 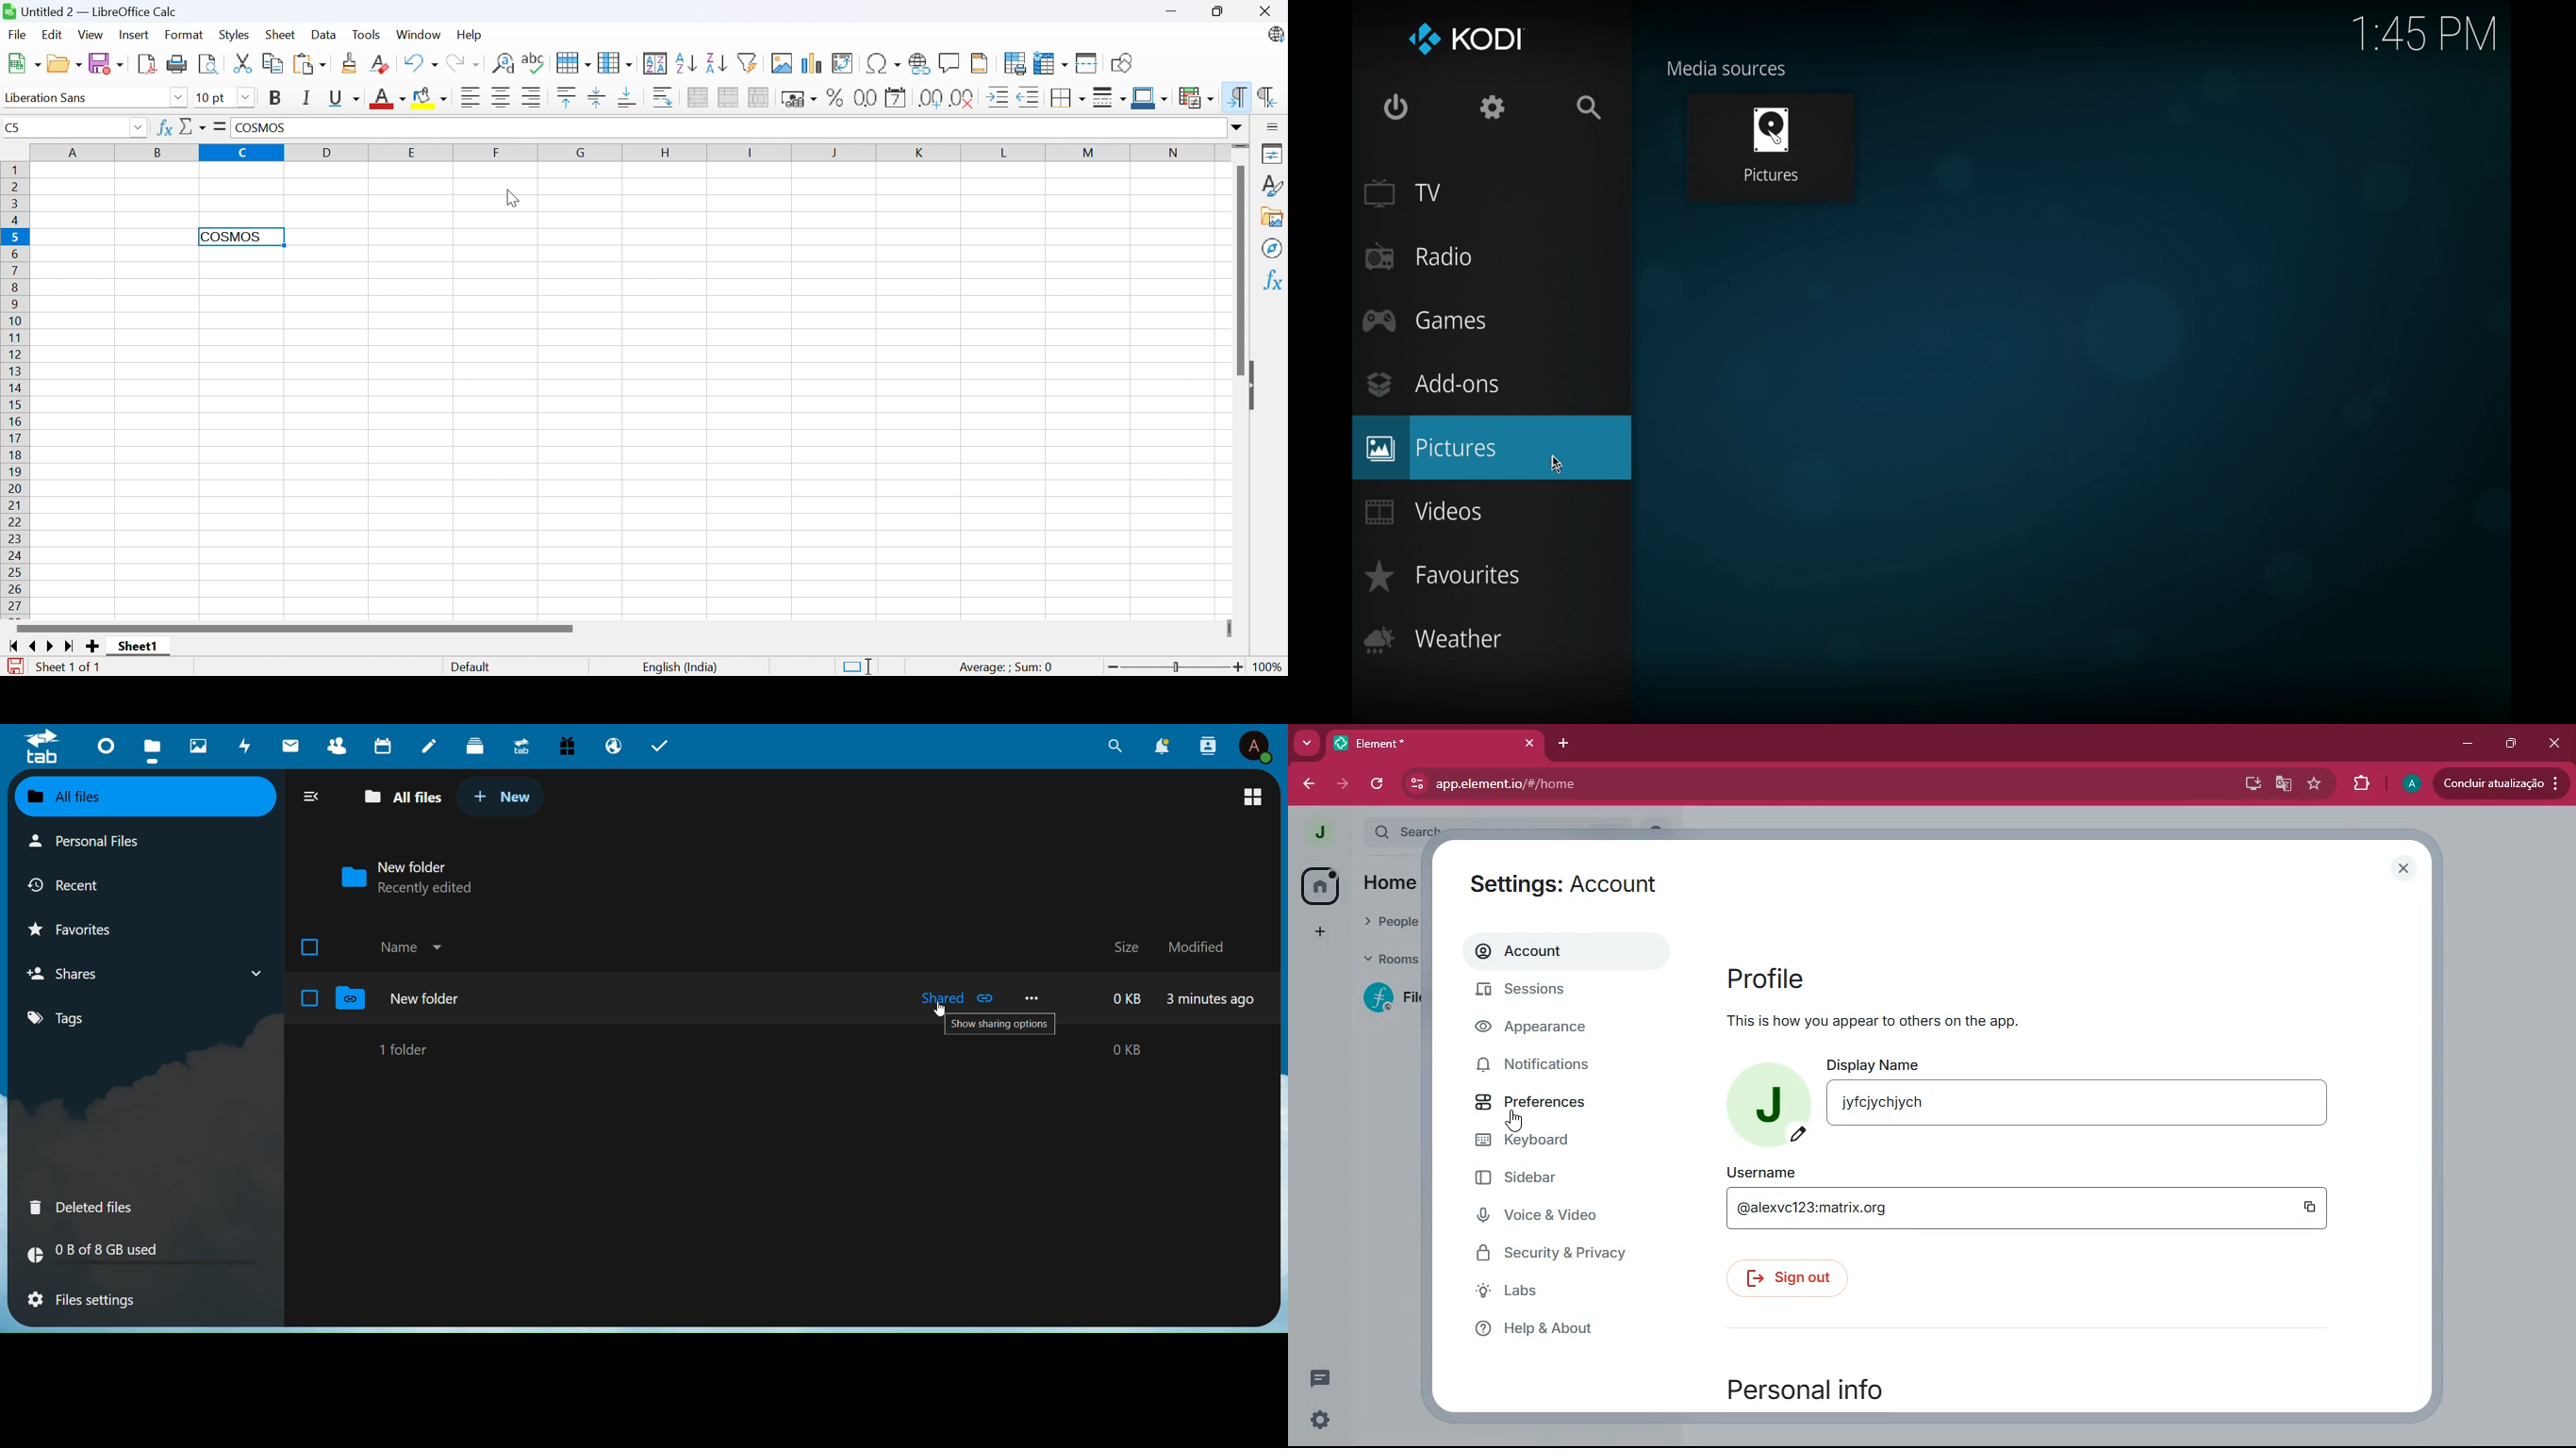 What do you see at coordinates (1273, 279) in the screenshot?
I see `Functions` at bounding box center [1273, 279].